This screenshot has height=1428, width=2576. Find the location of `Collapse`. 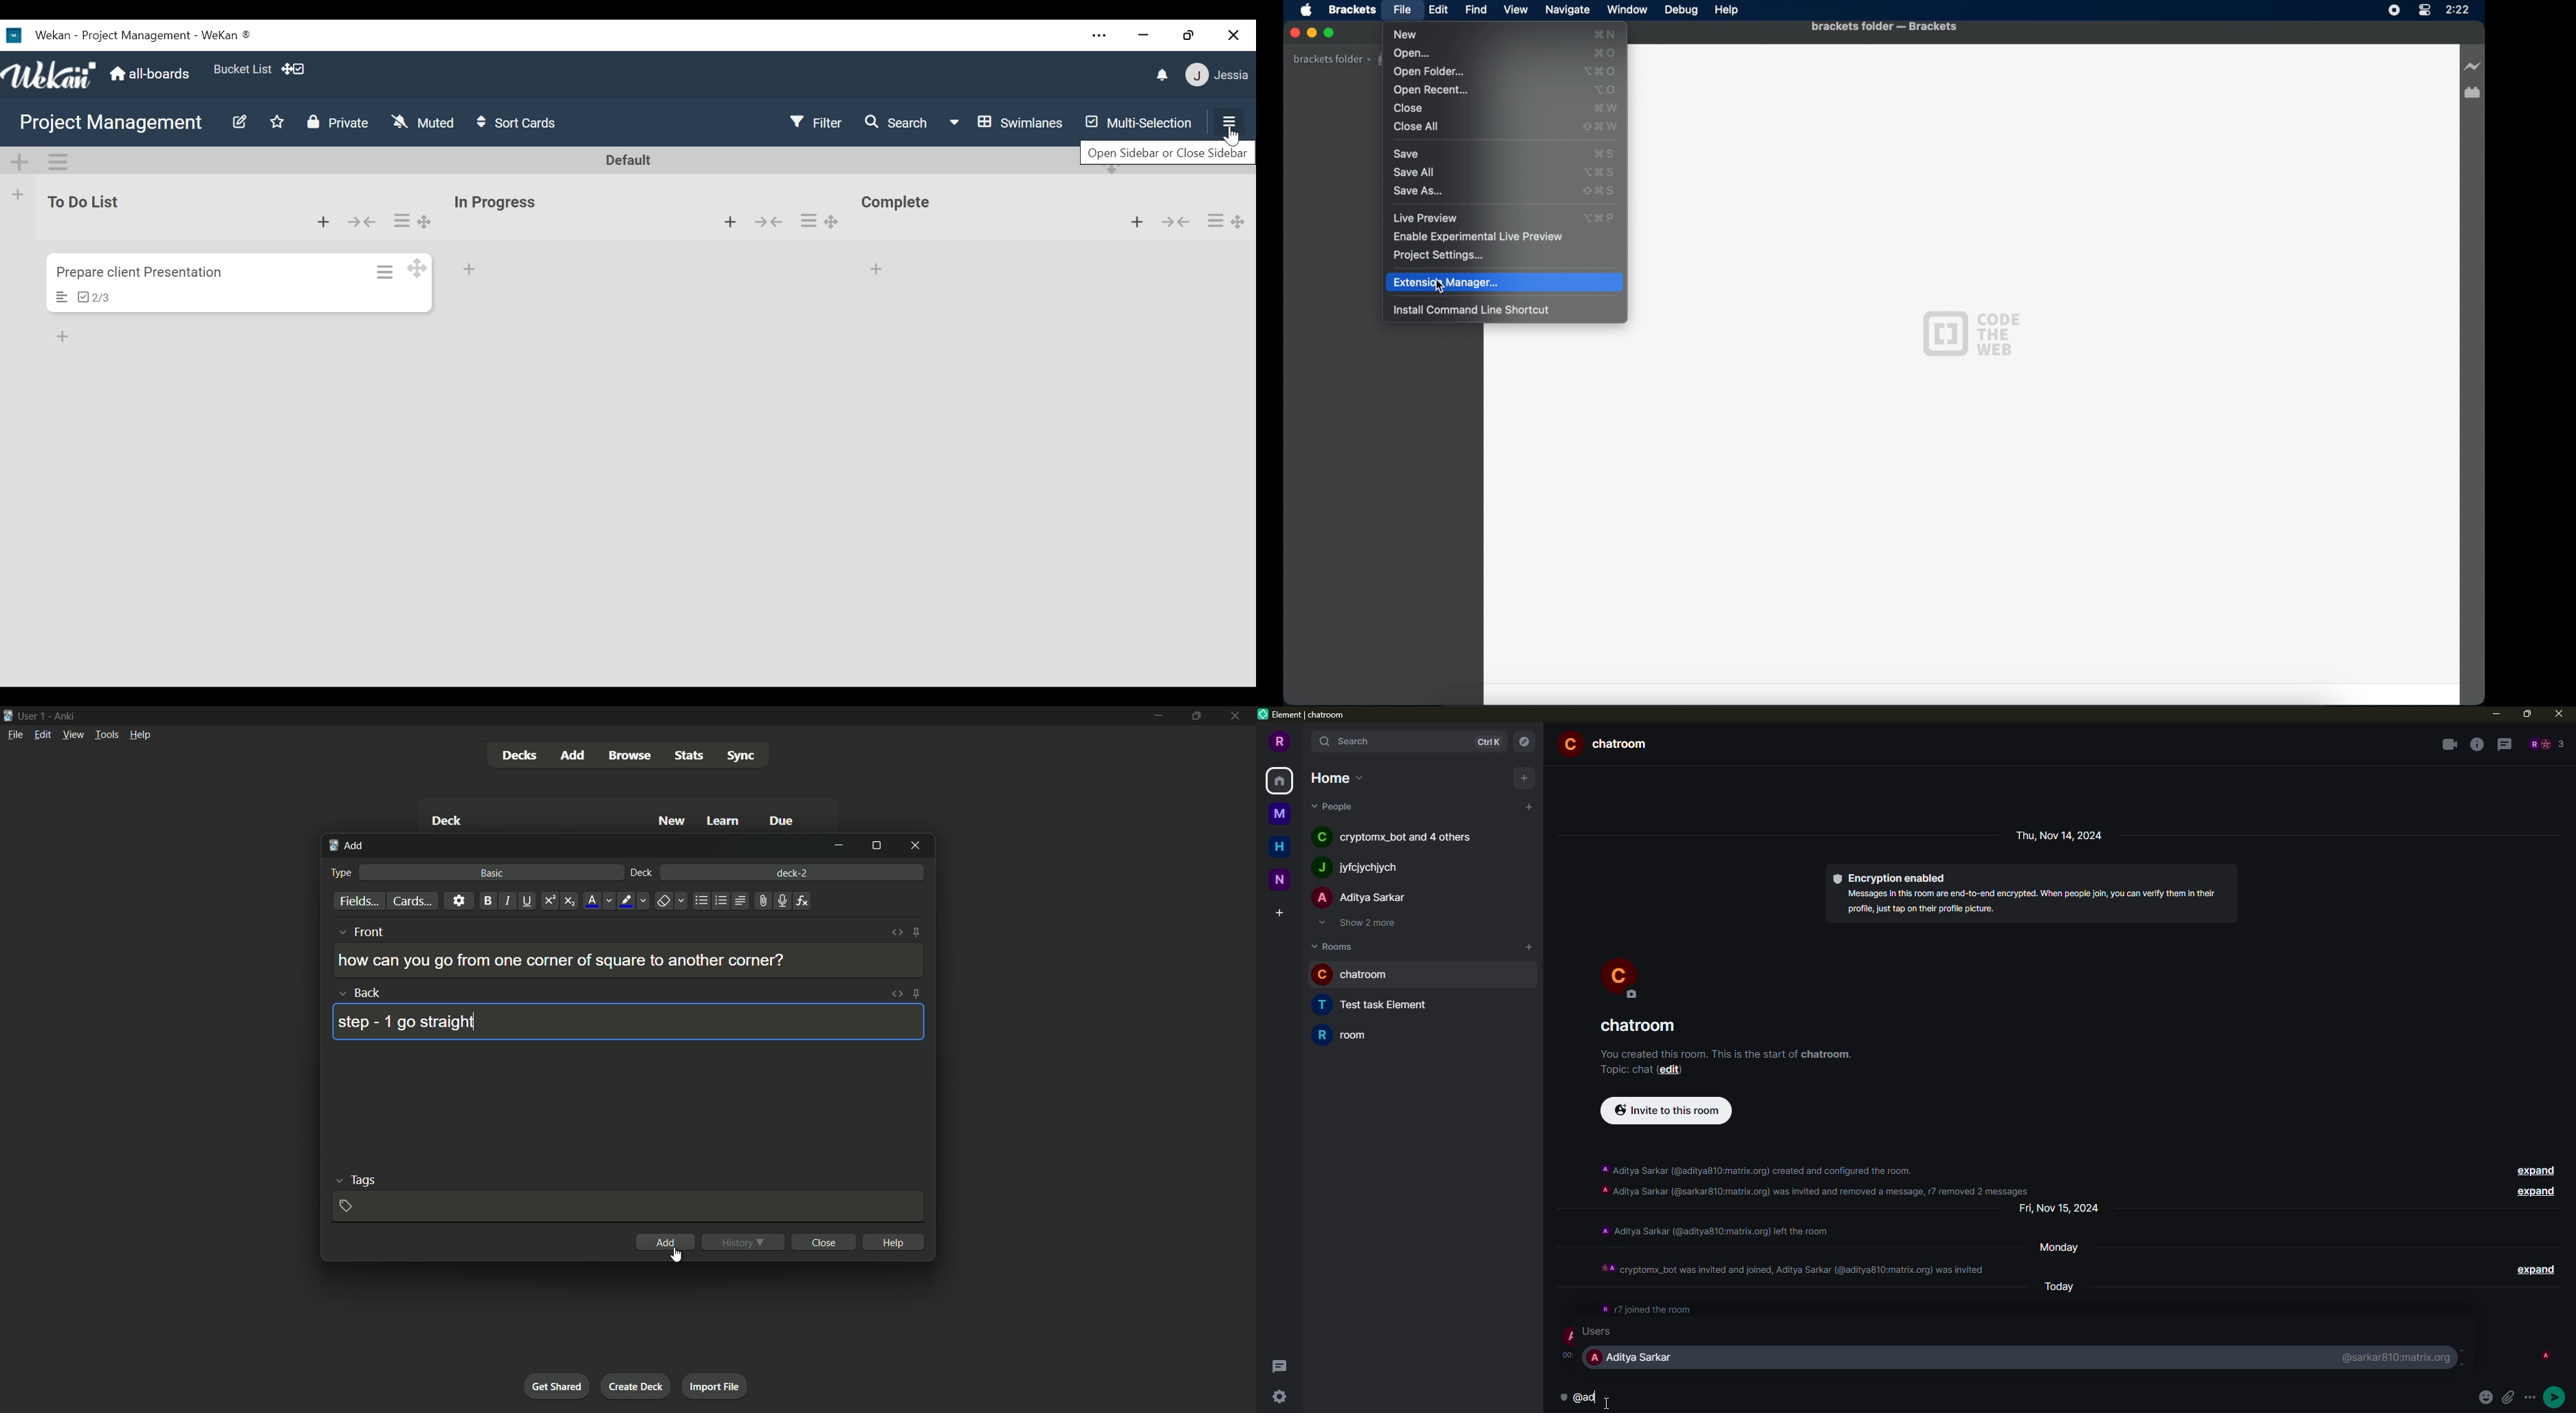

Collapse is located at coordinates (1177, 222).